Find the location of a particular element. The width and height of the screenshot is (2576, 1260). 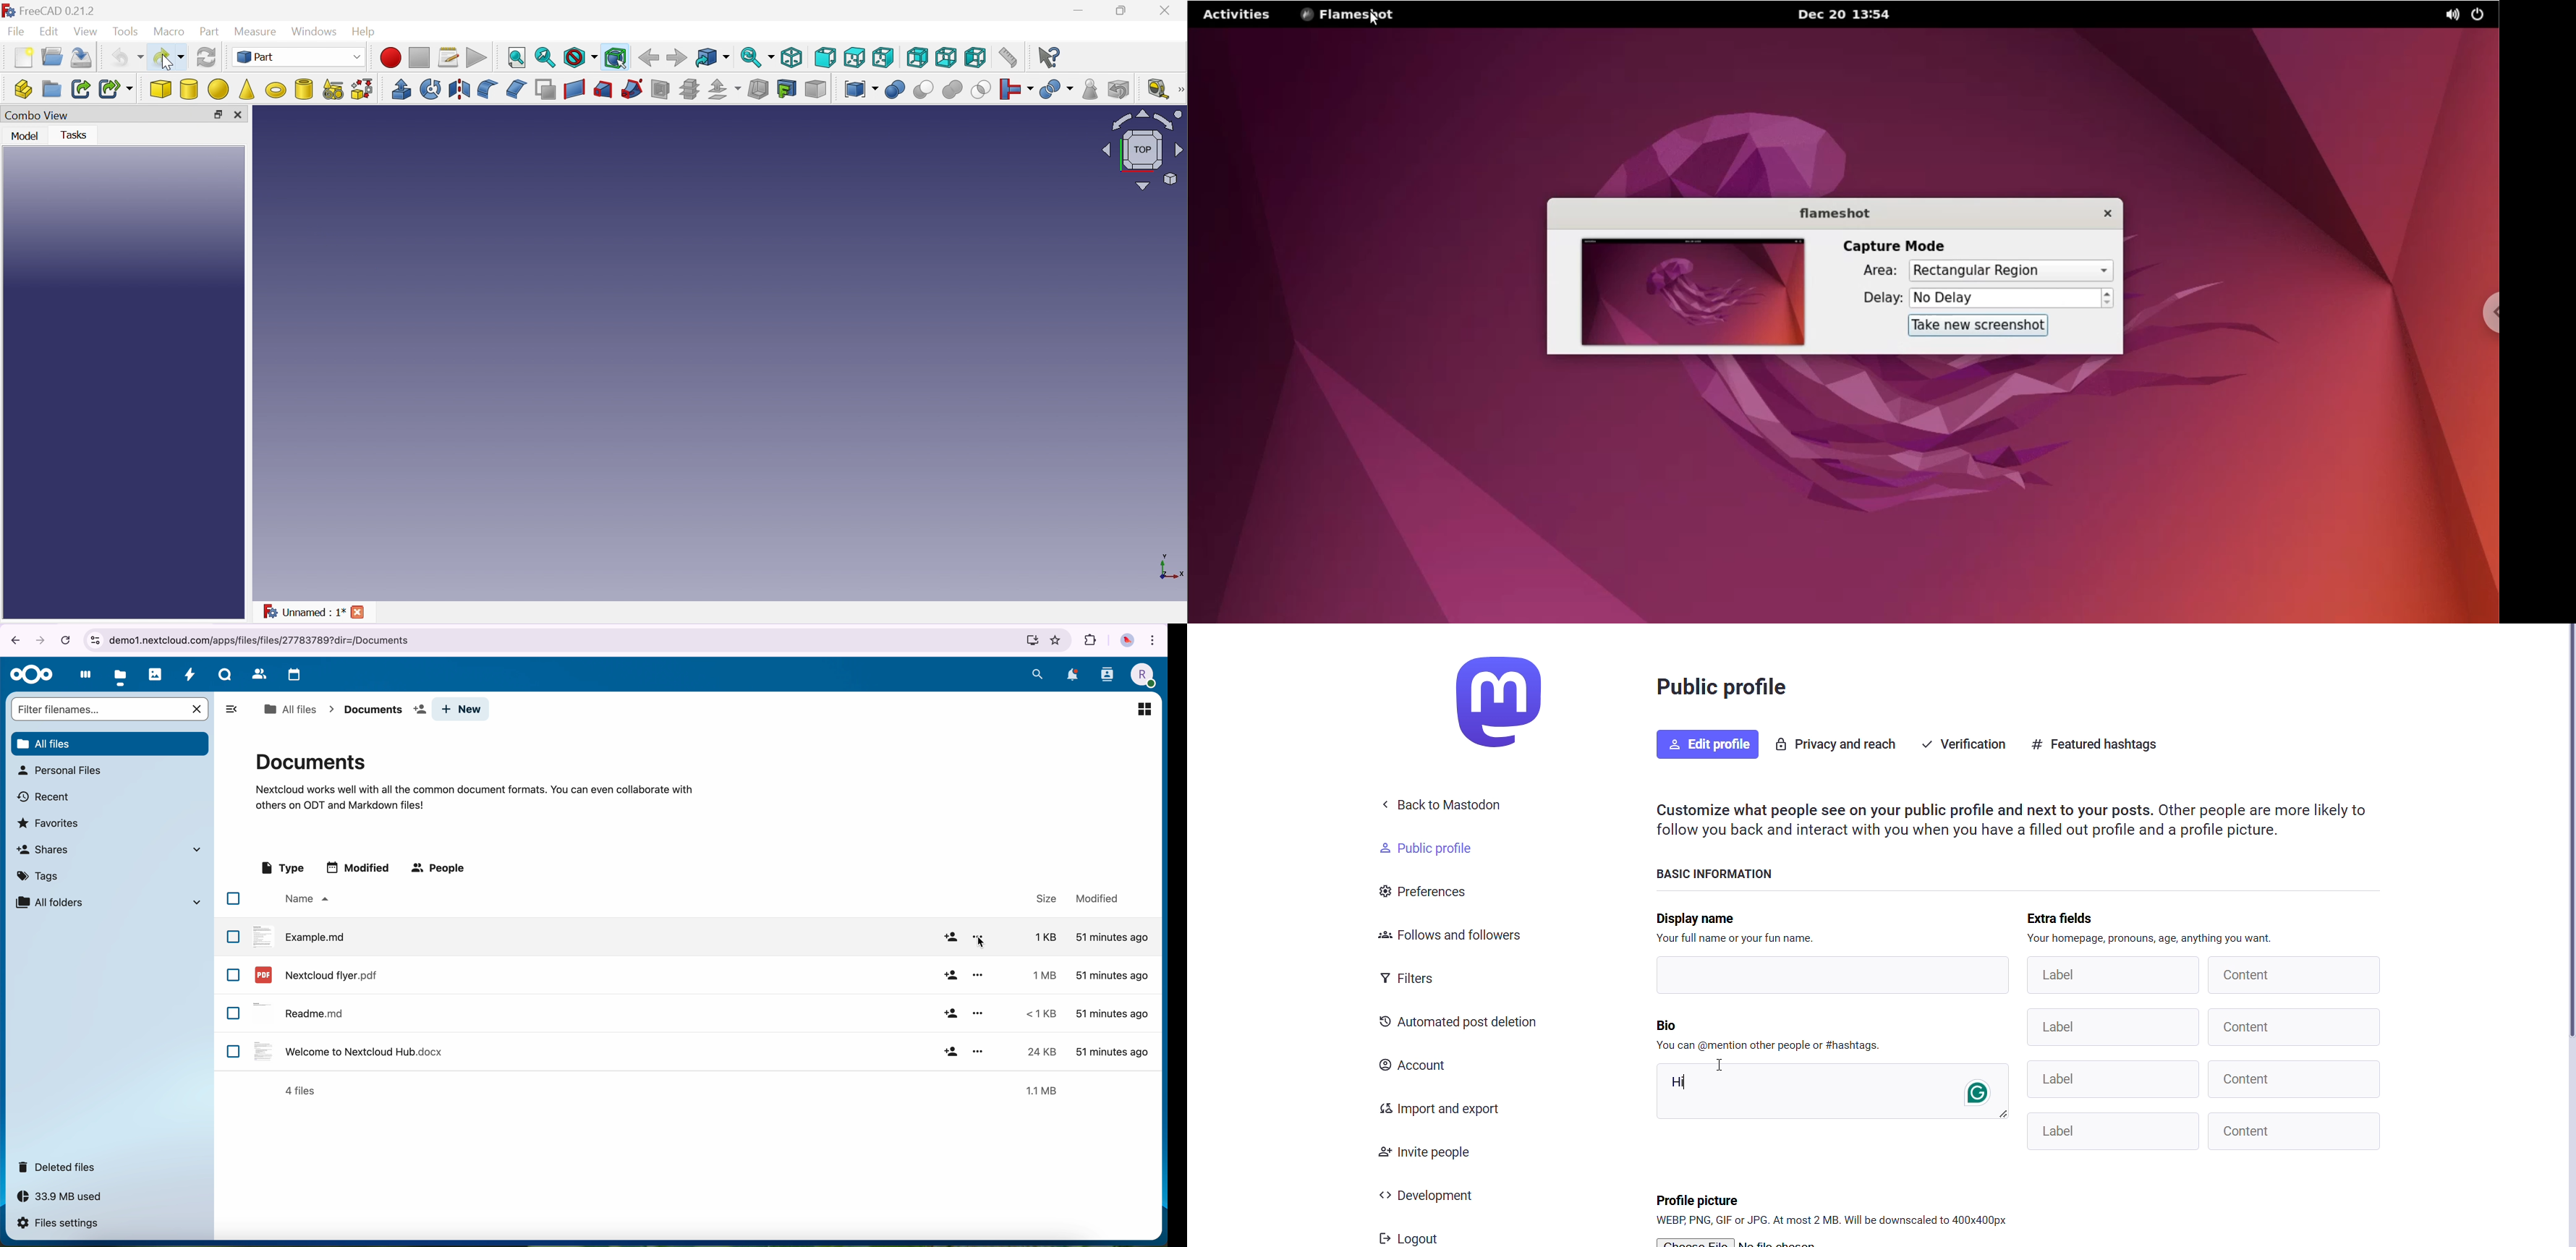

Torus is located at coordinates (276, 90).